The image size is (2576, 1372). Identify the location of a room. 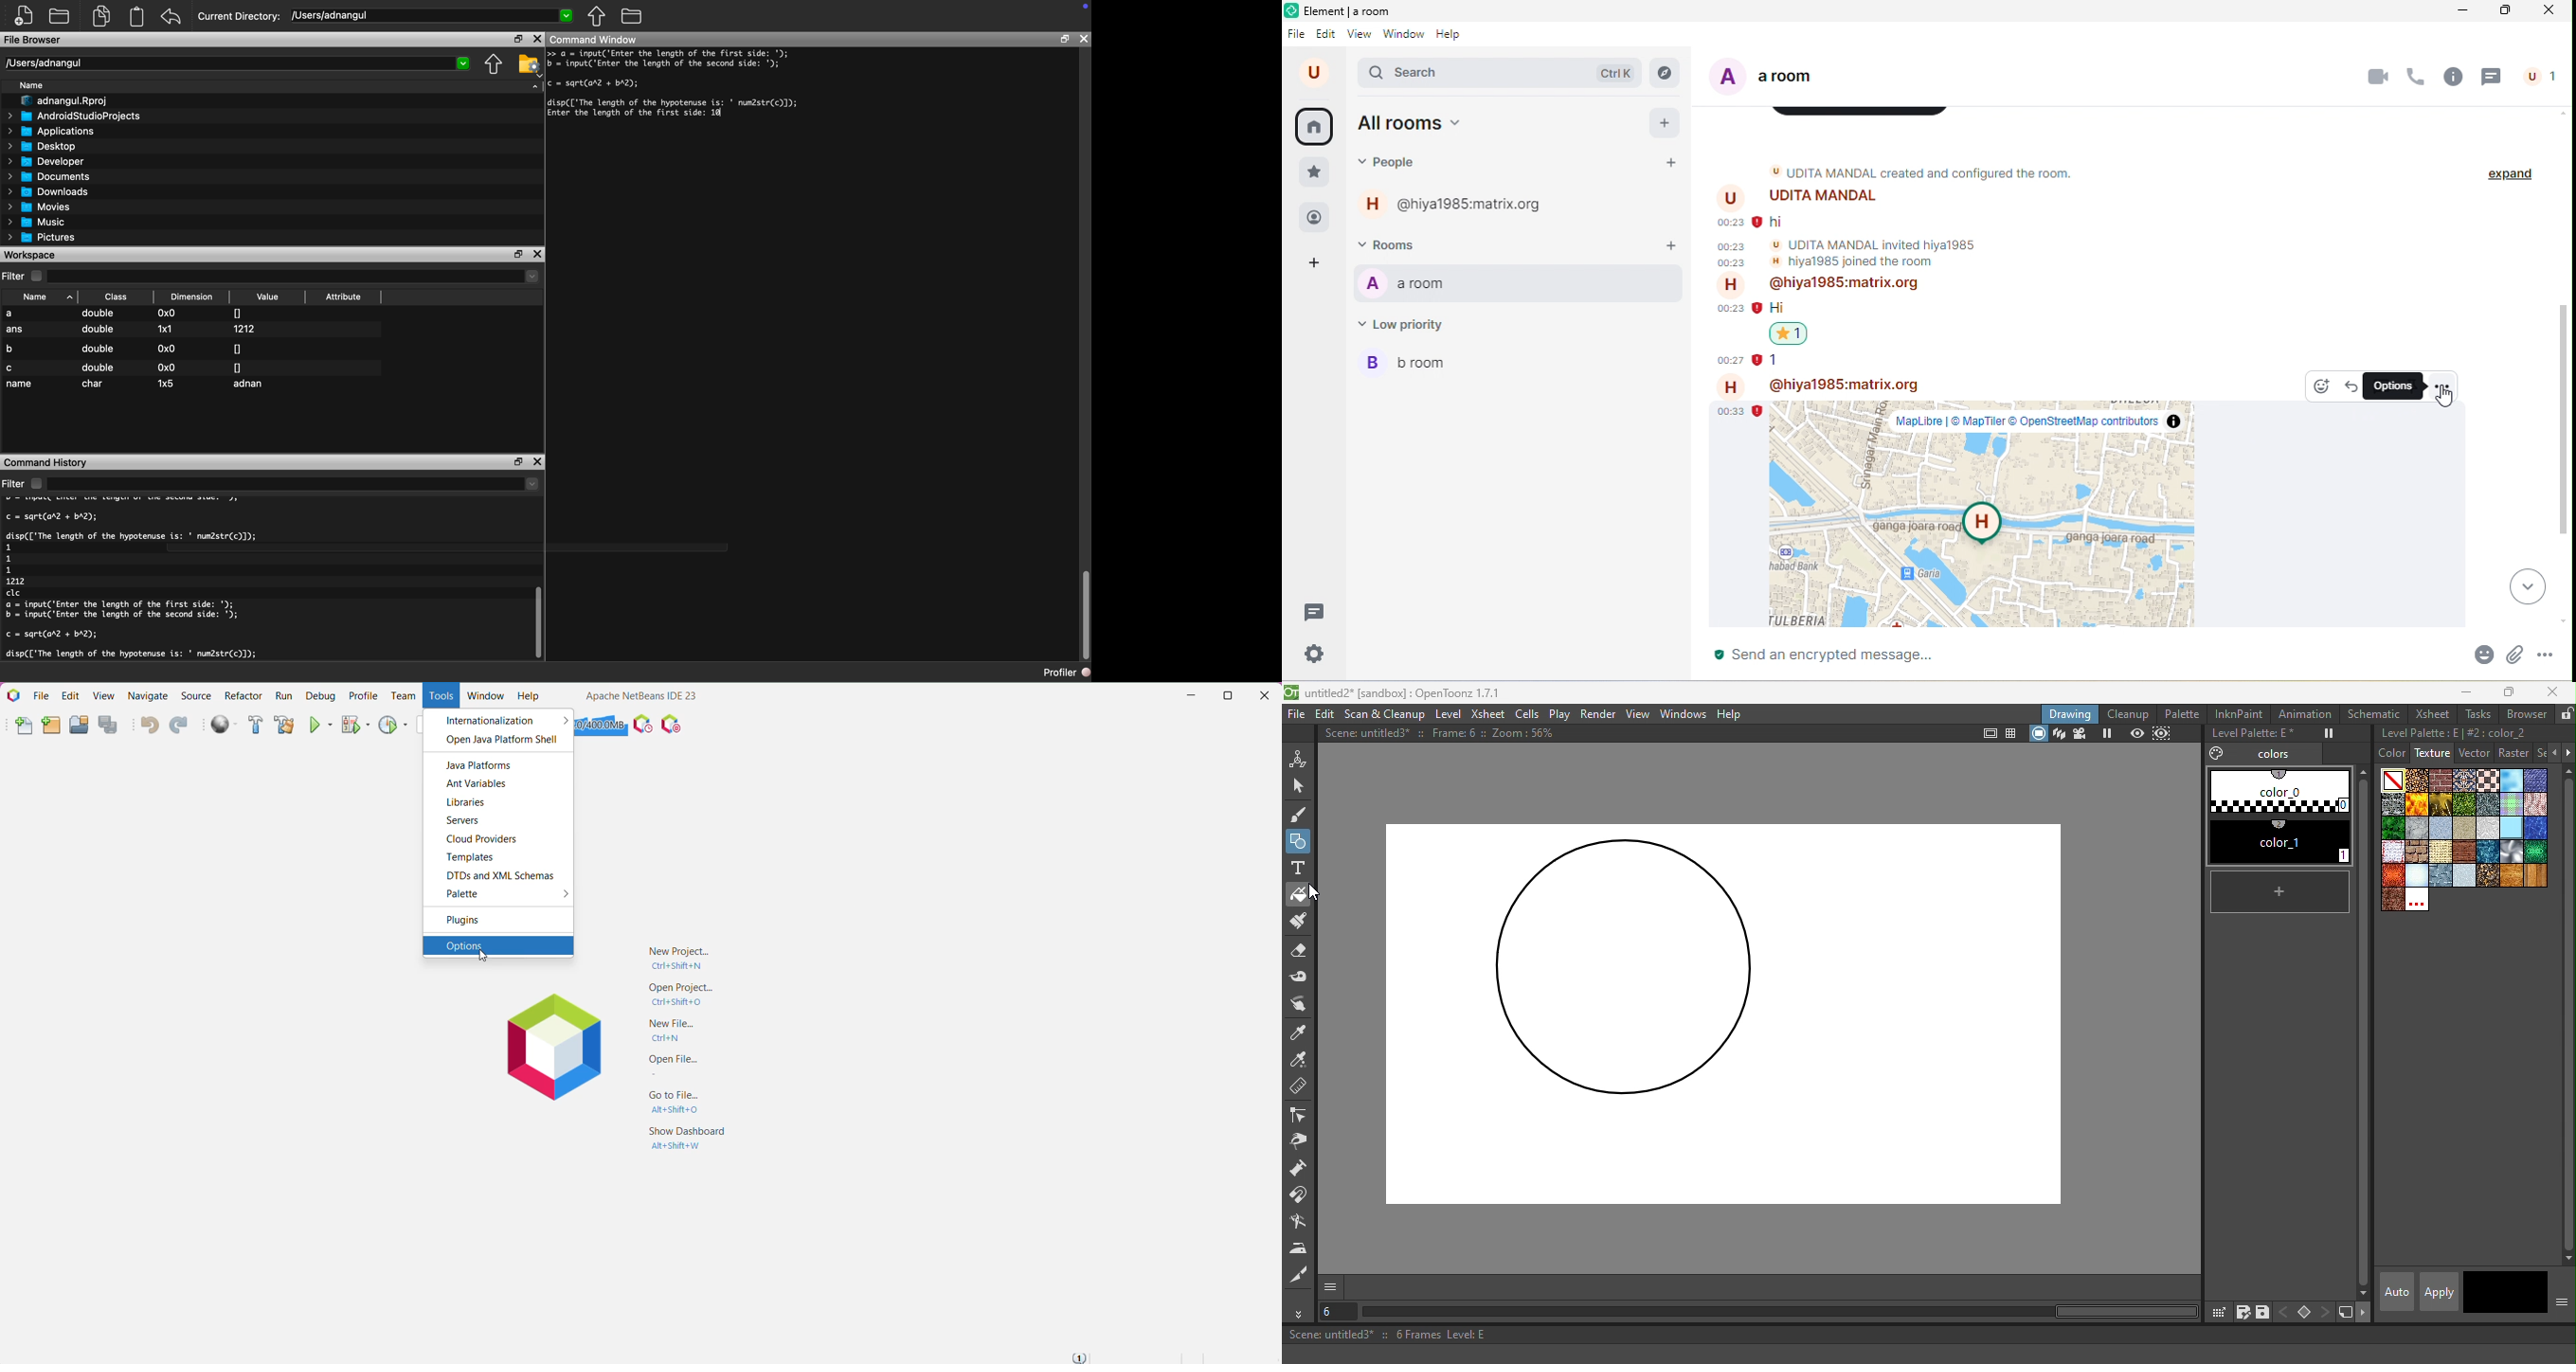
(1774, 77).